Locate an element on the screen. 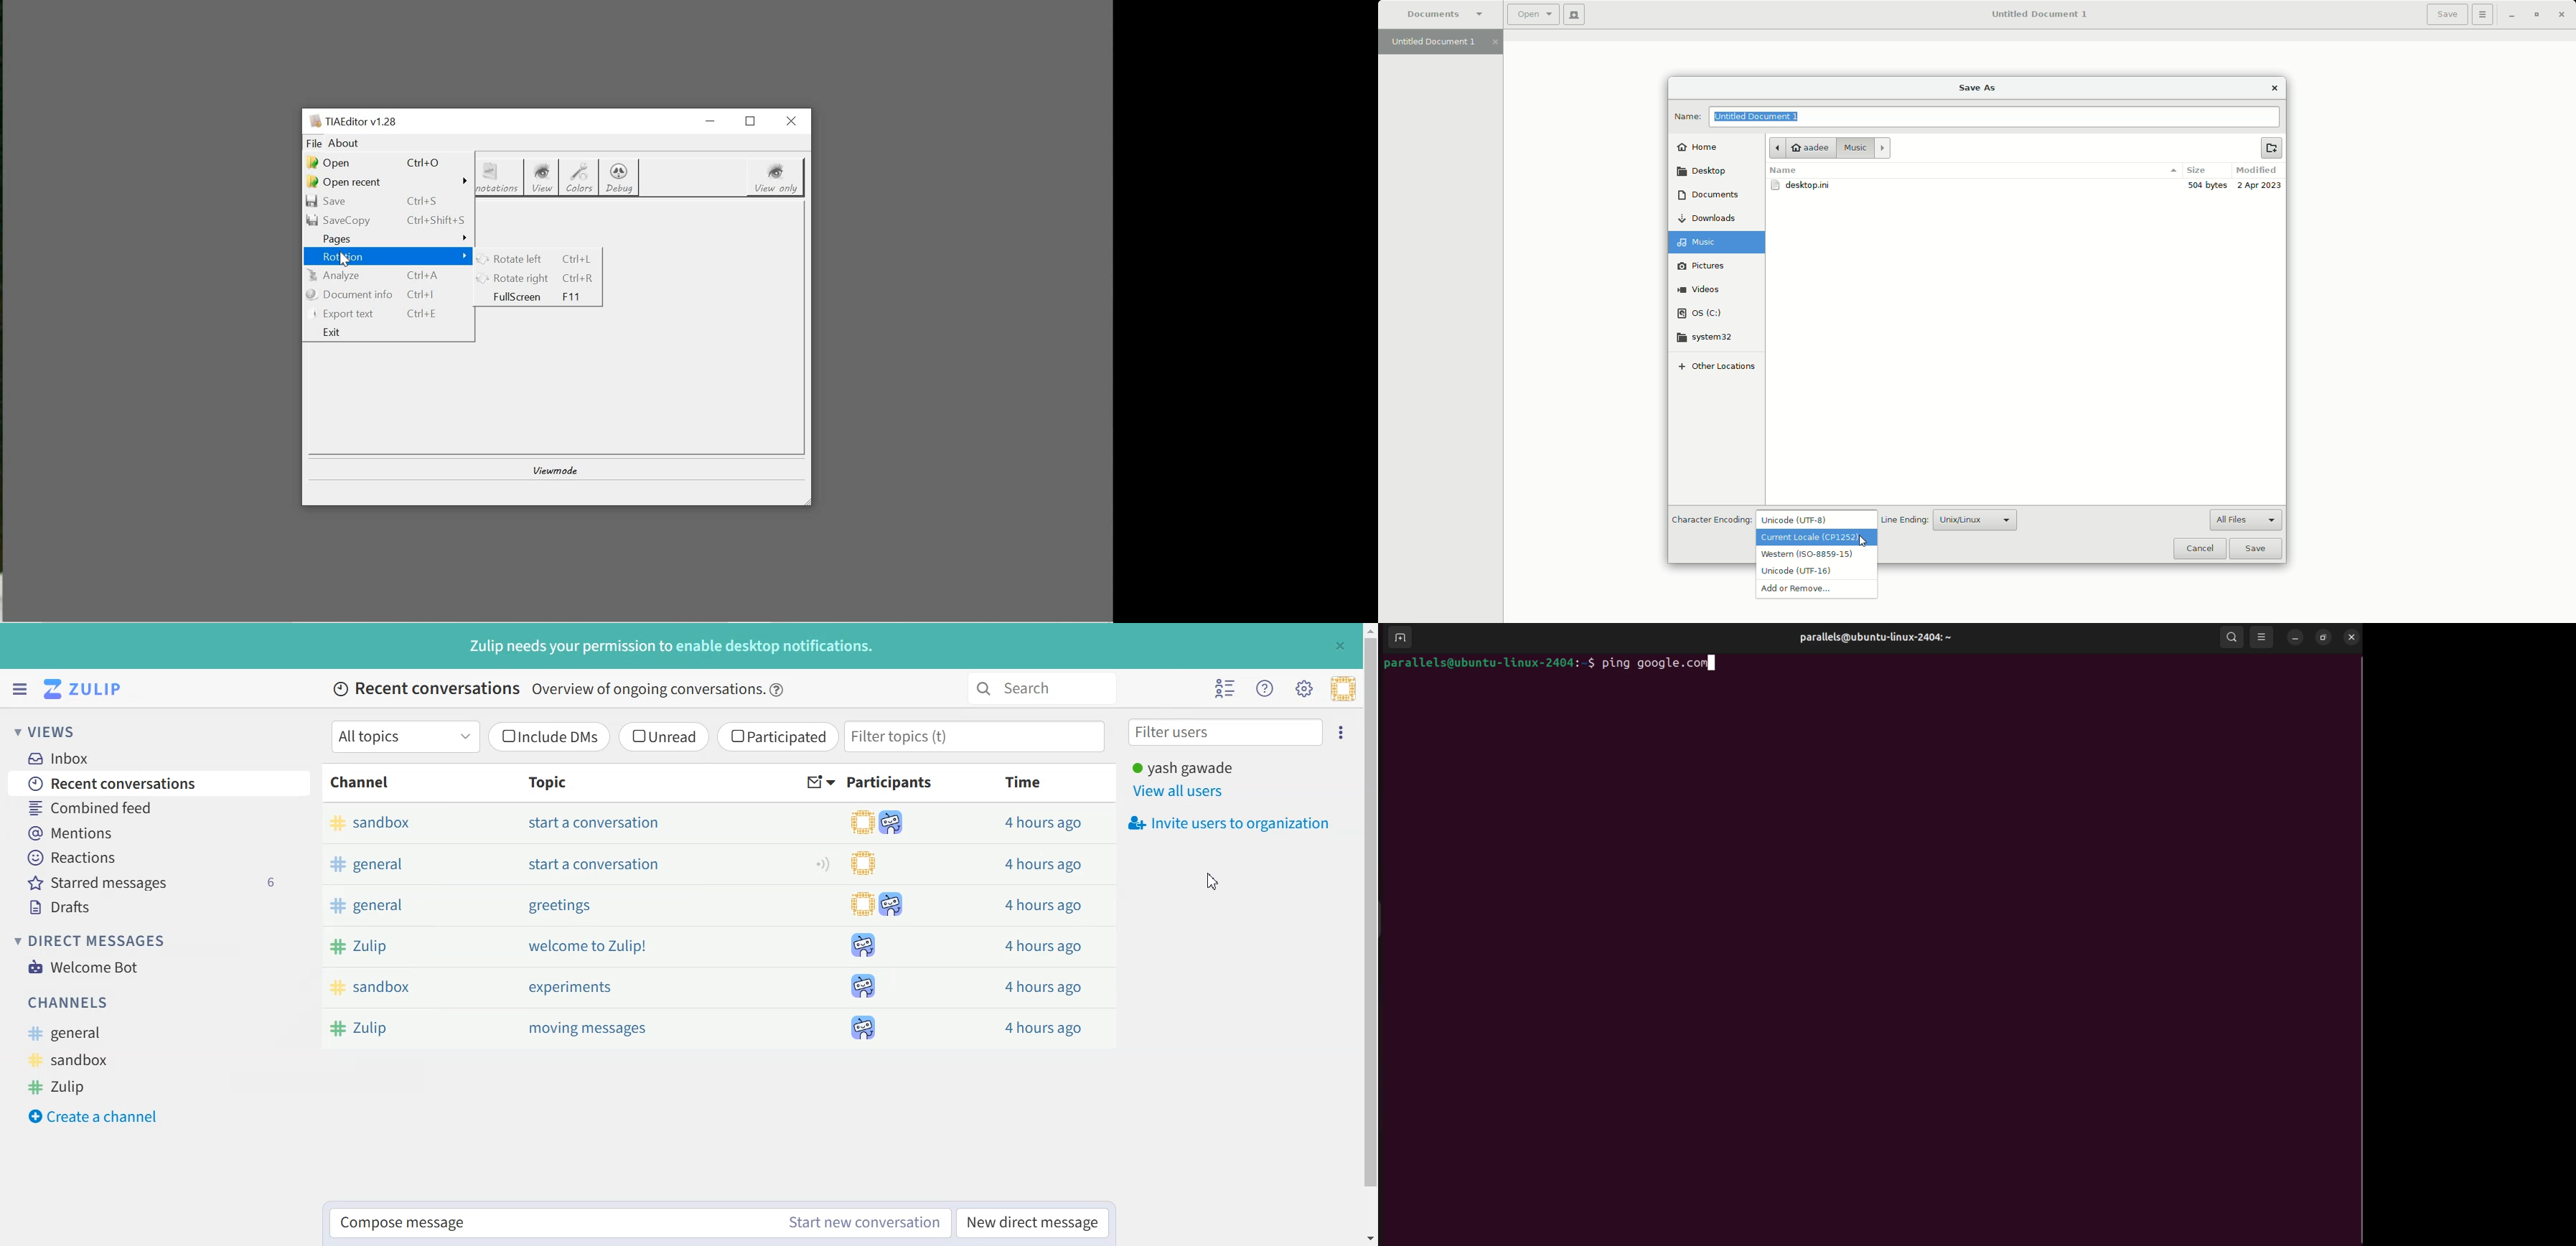 The height and width of the screenshot is (1260, 2576). Welcome to zulip is located at coordinates (590, 946).